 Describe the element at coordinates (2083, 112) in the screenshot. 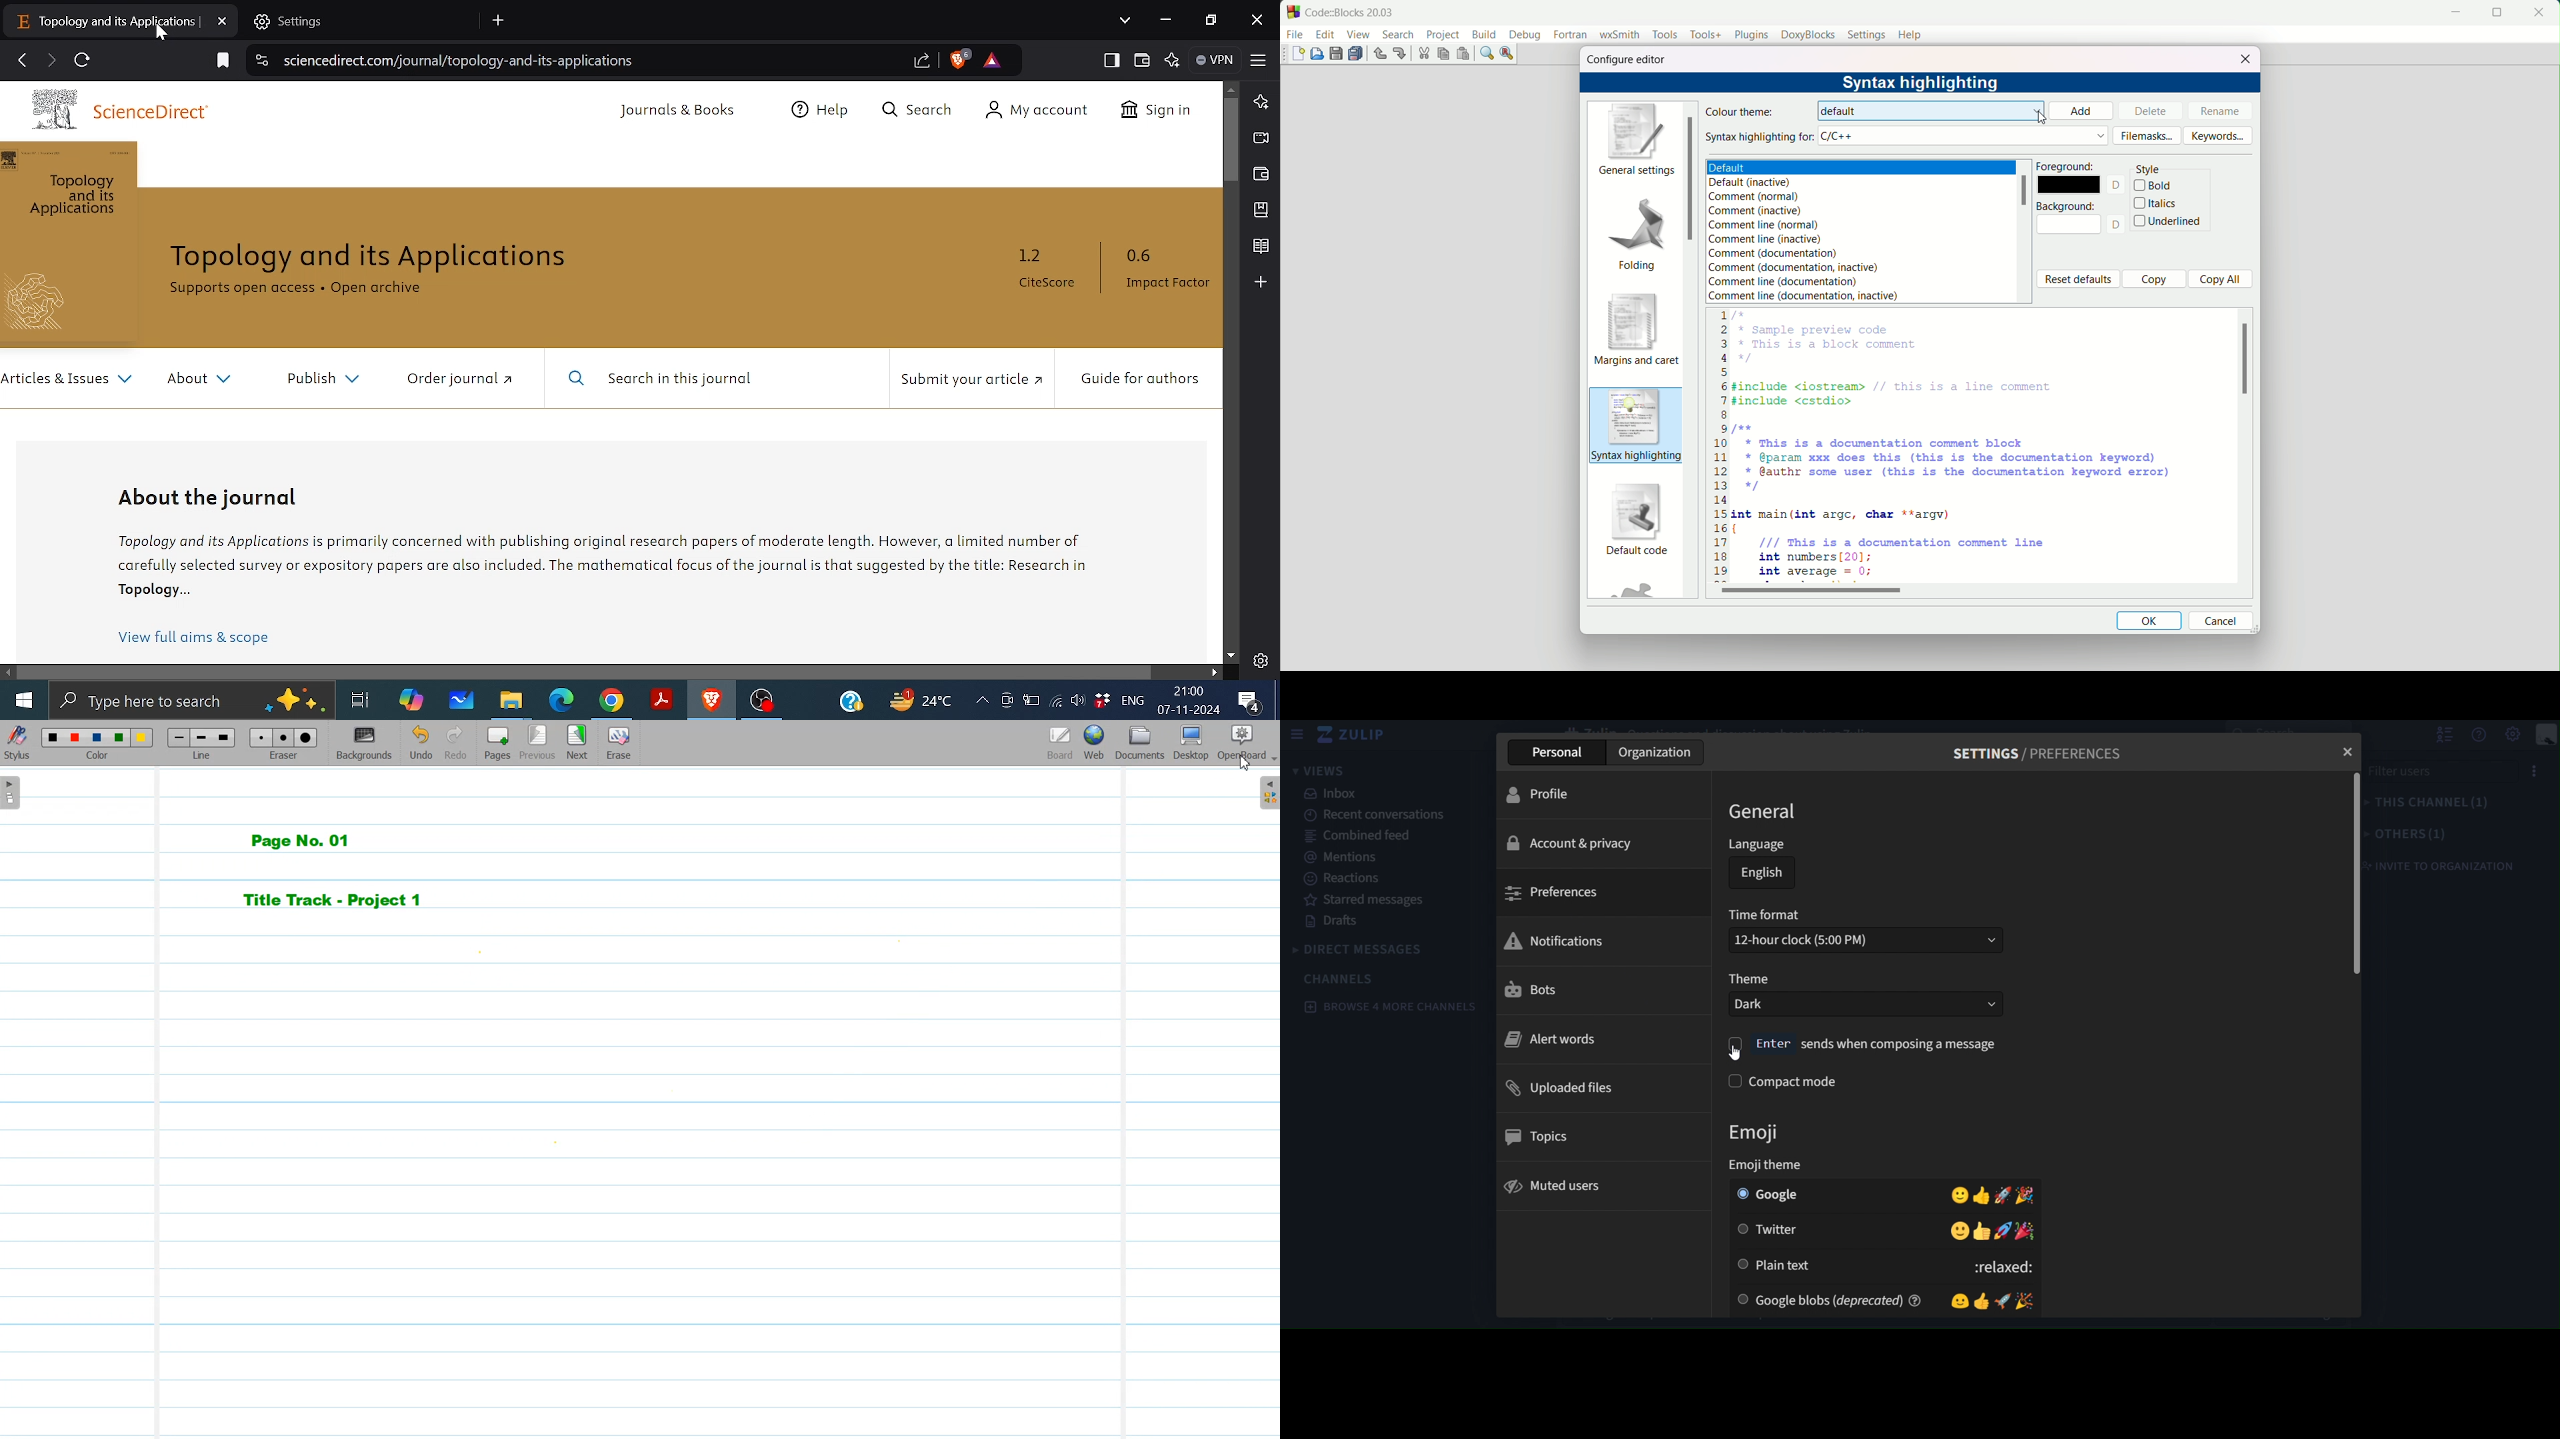

I see `add` at that location.